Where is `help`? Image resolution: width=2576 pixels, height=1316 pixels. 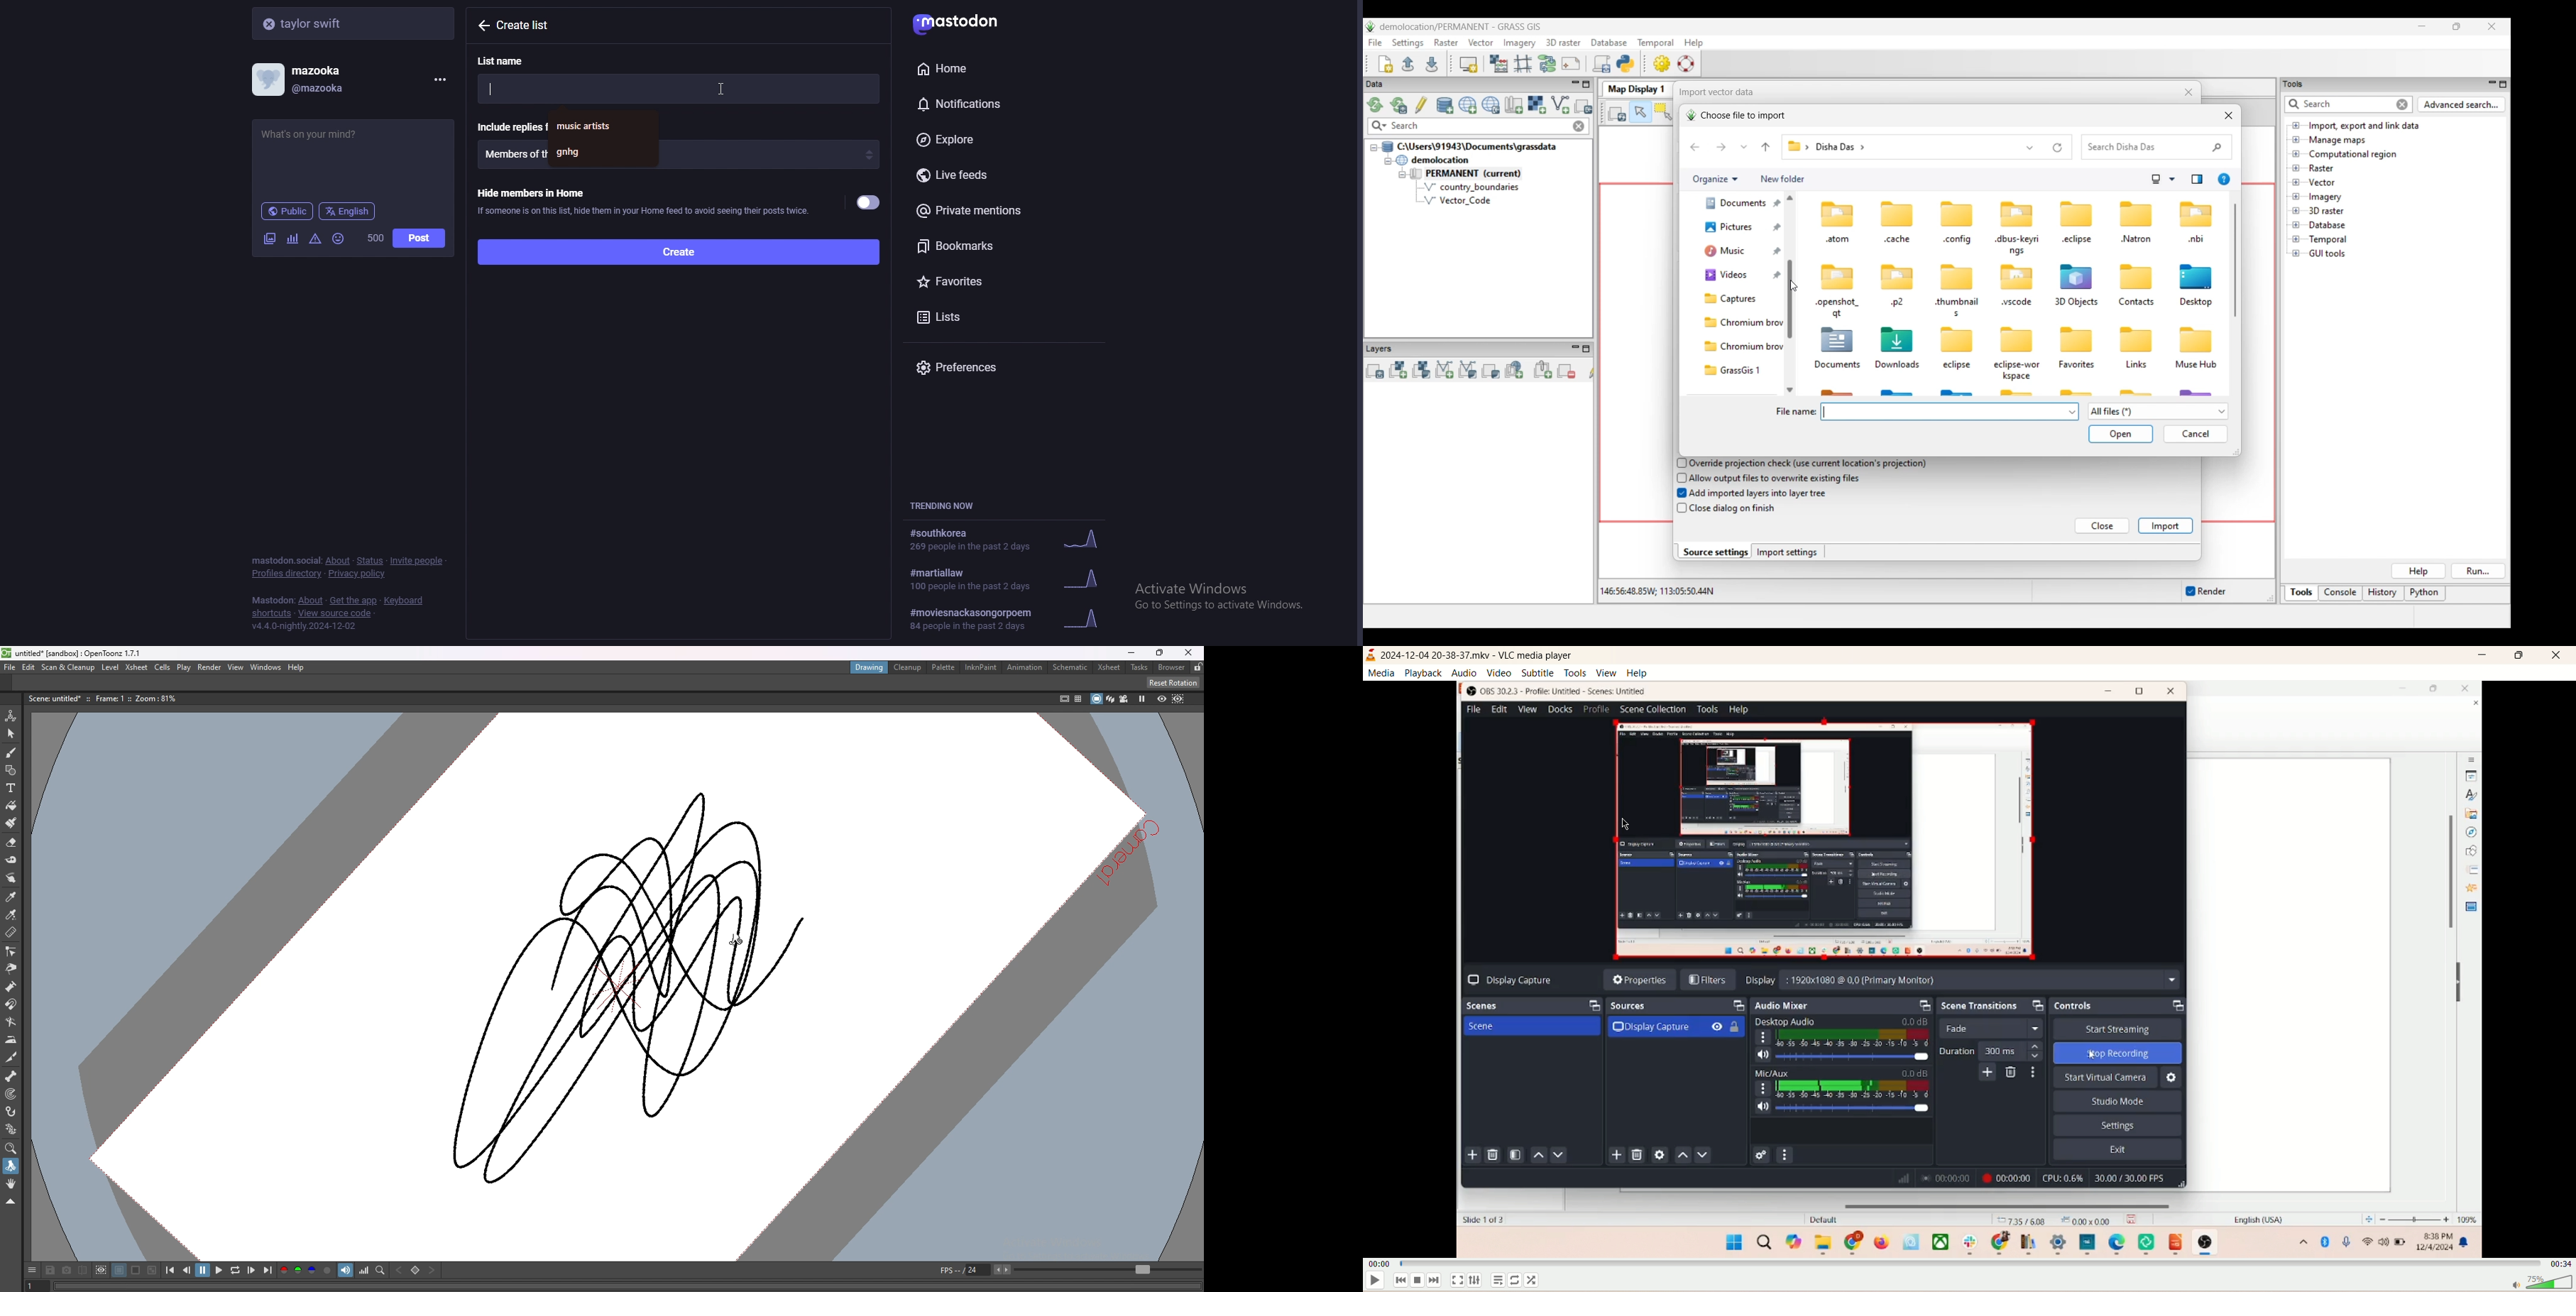 help is located at coordinates (1638, 673).